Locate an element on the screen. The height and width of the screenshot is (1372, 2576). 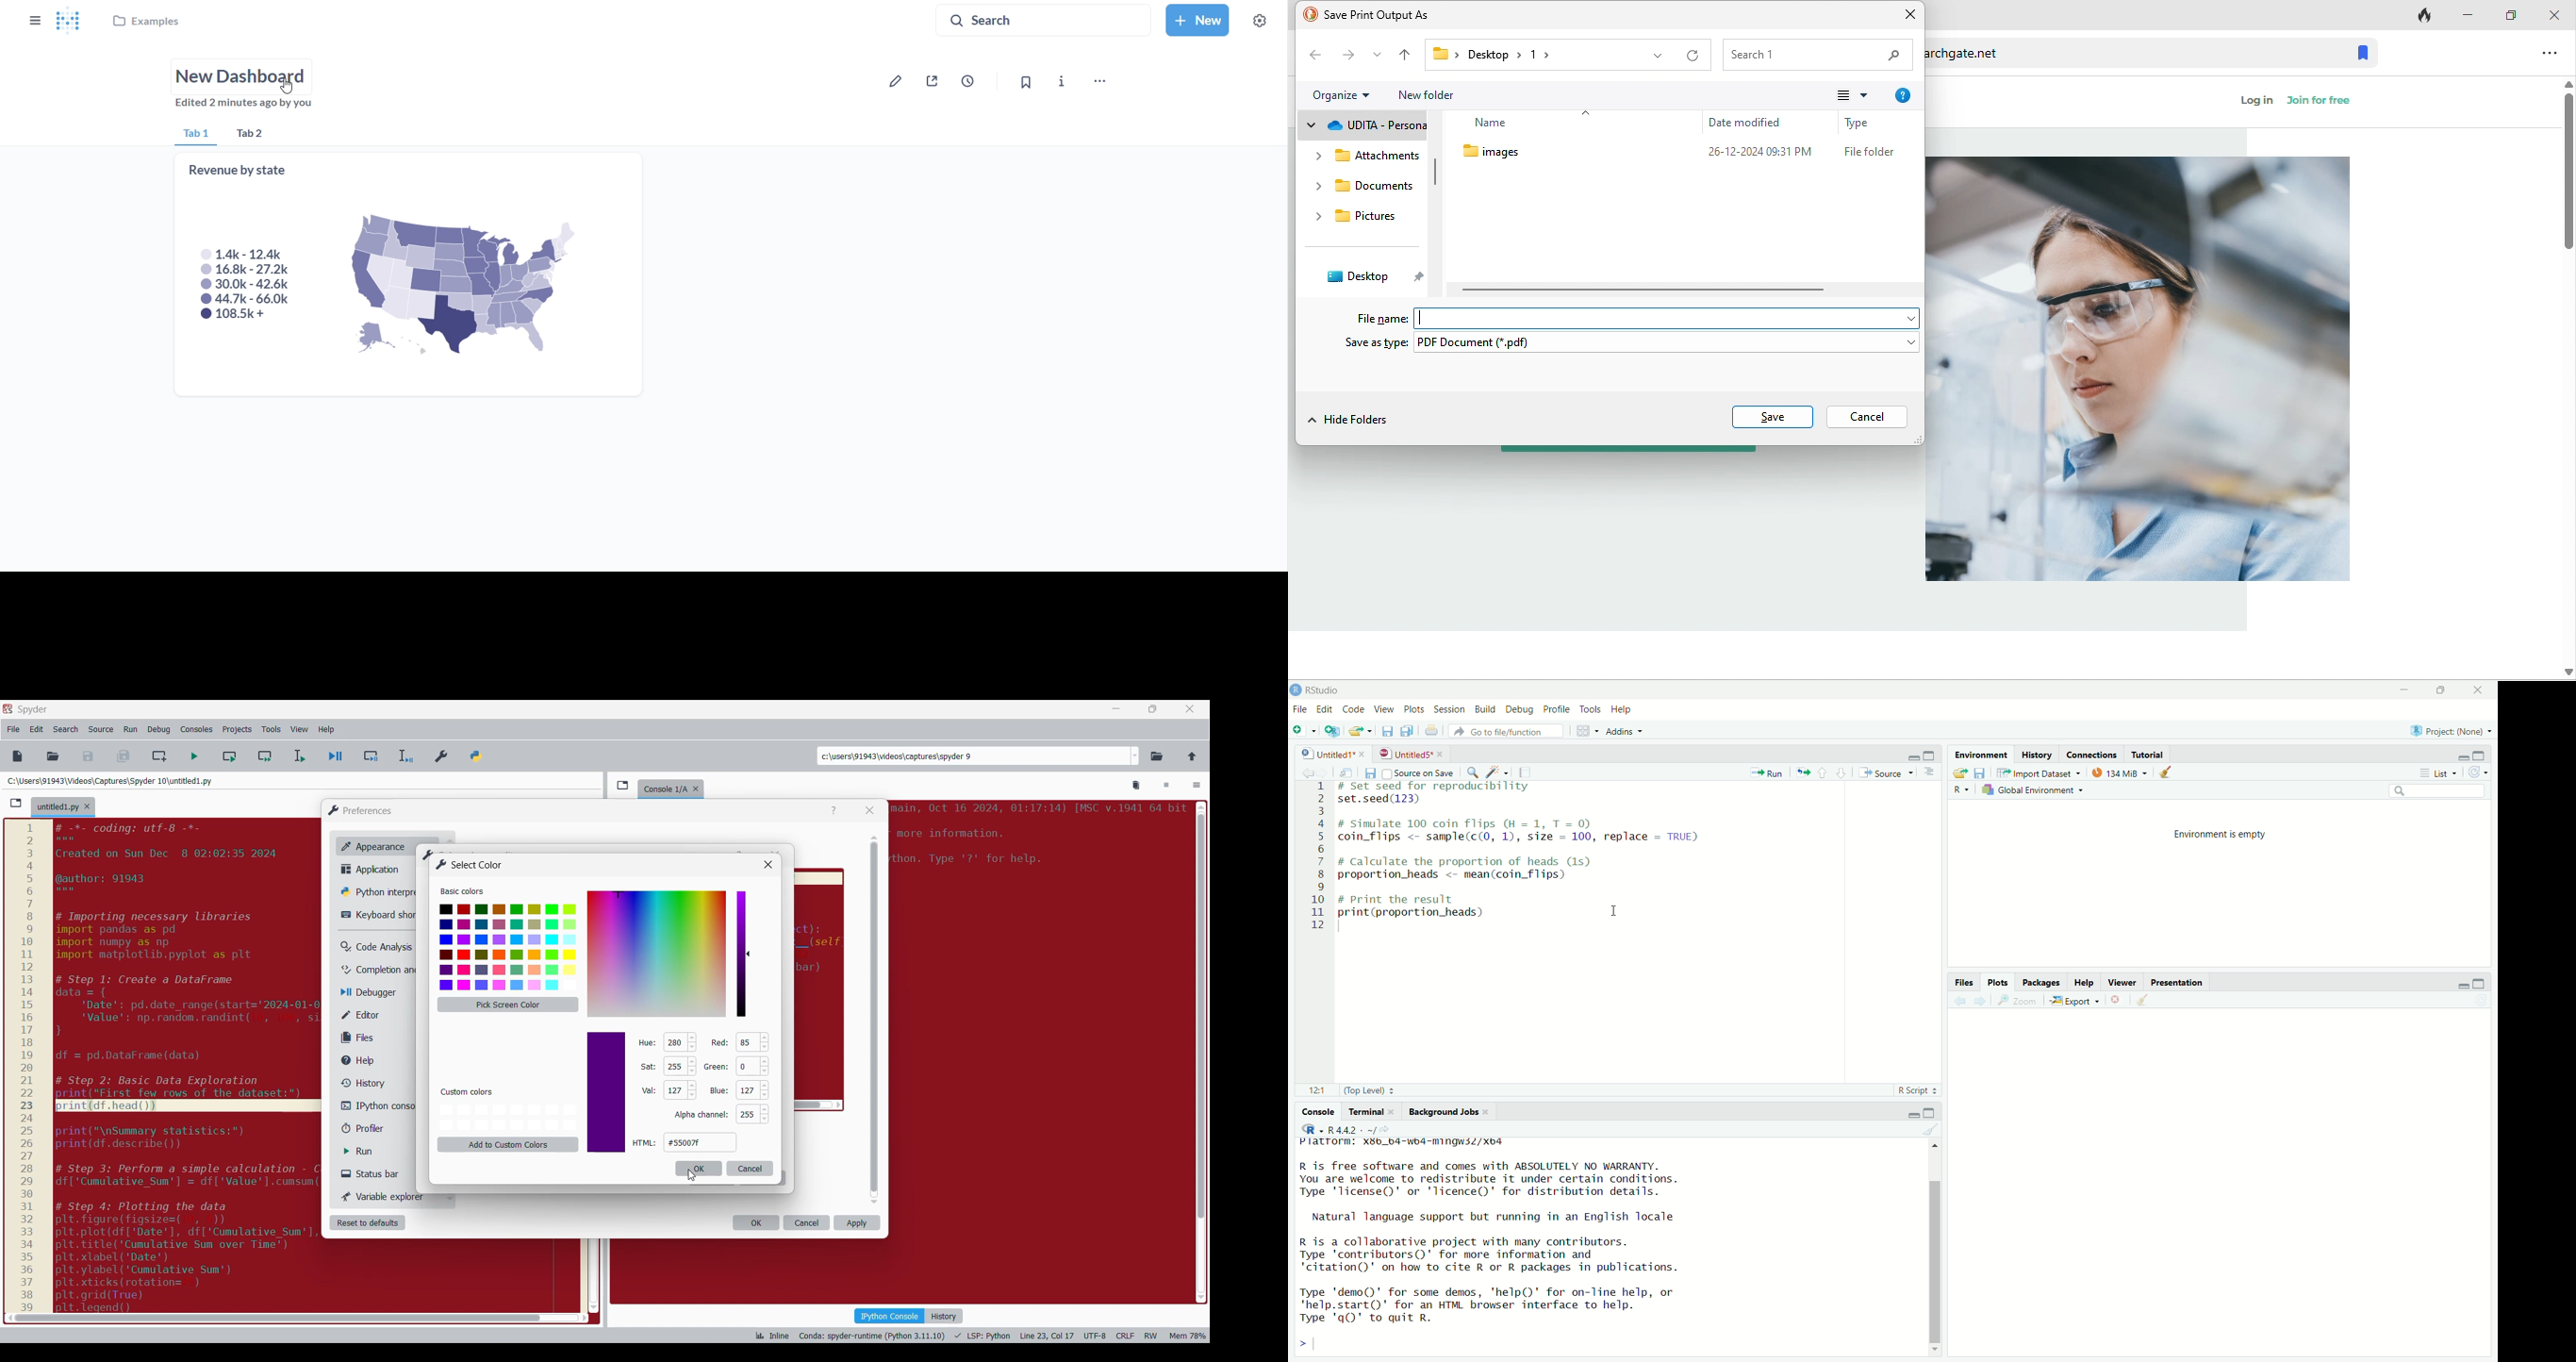
re-run the previous code region is located at coordinates (1802, 772).